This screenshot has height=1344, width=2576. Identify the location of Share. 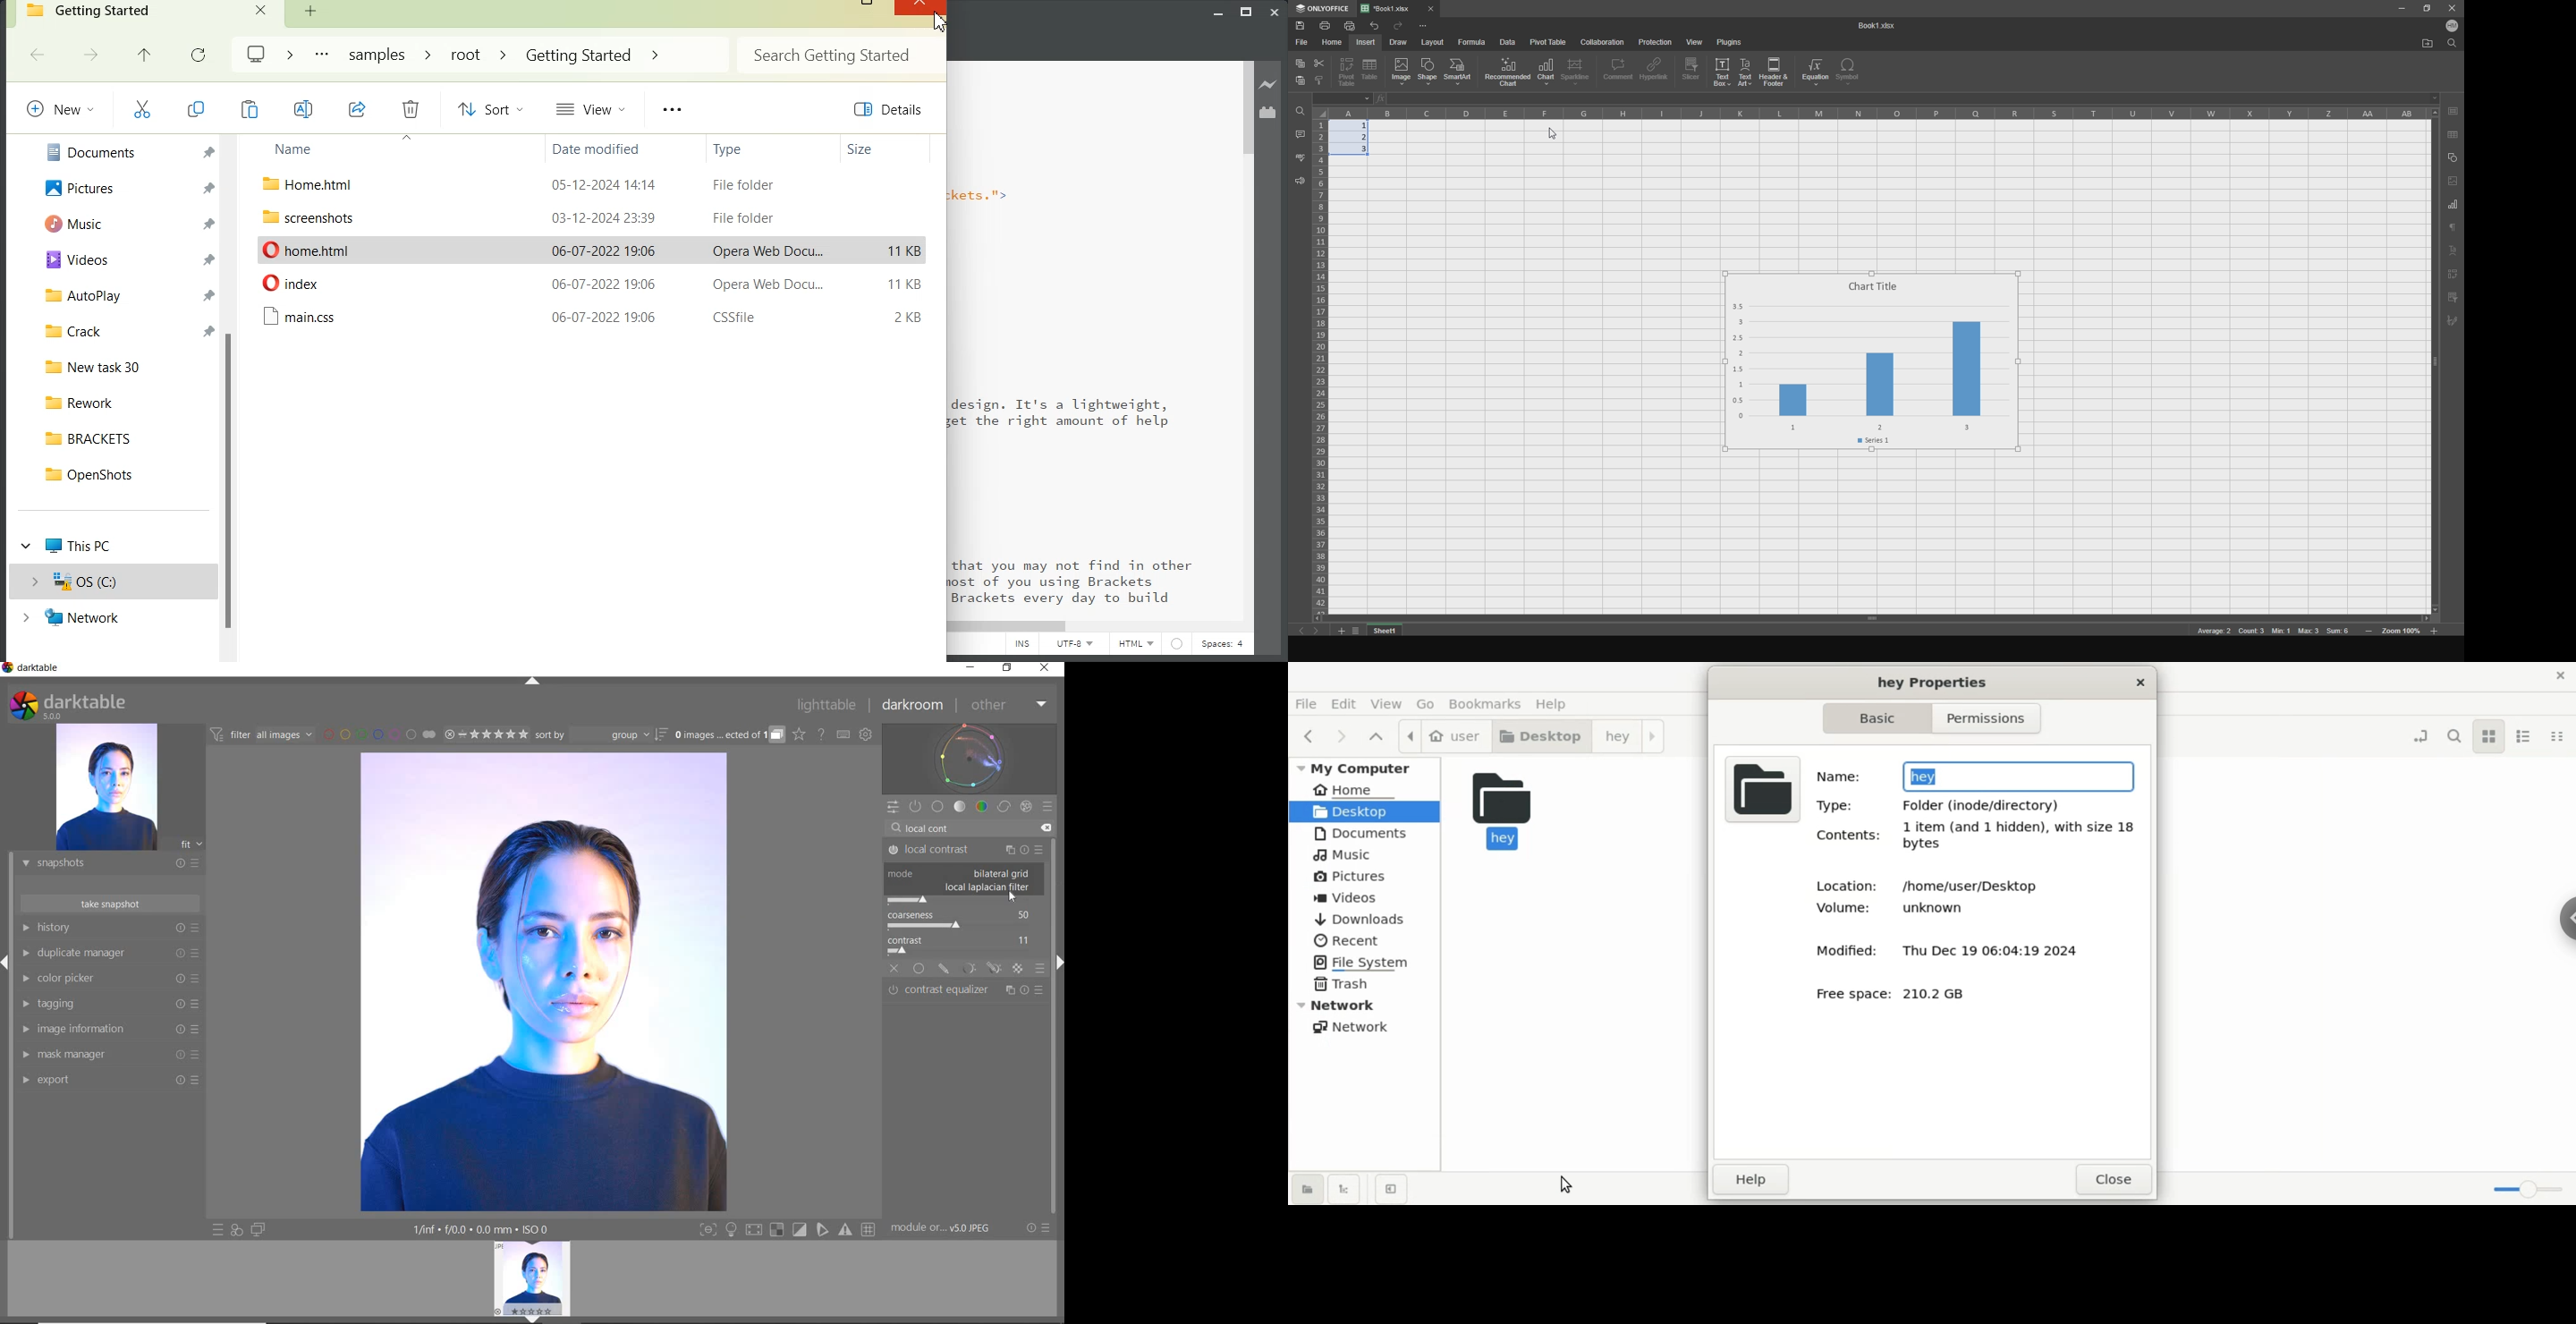
(358, 109).